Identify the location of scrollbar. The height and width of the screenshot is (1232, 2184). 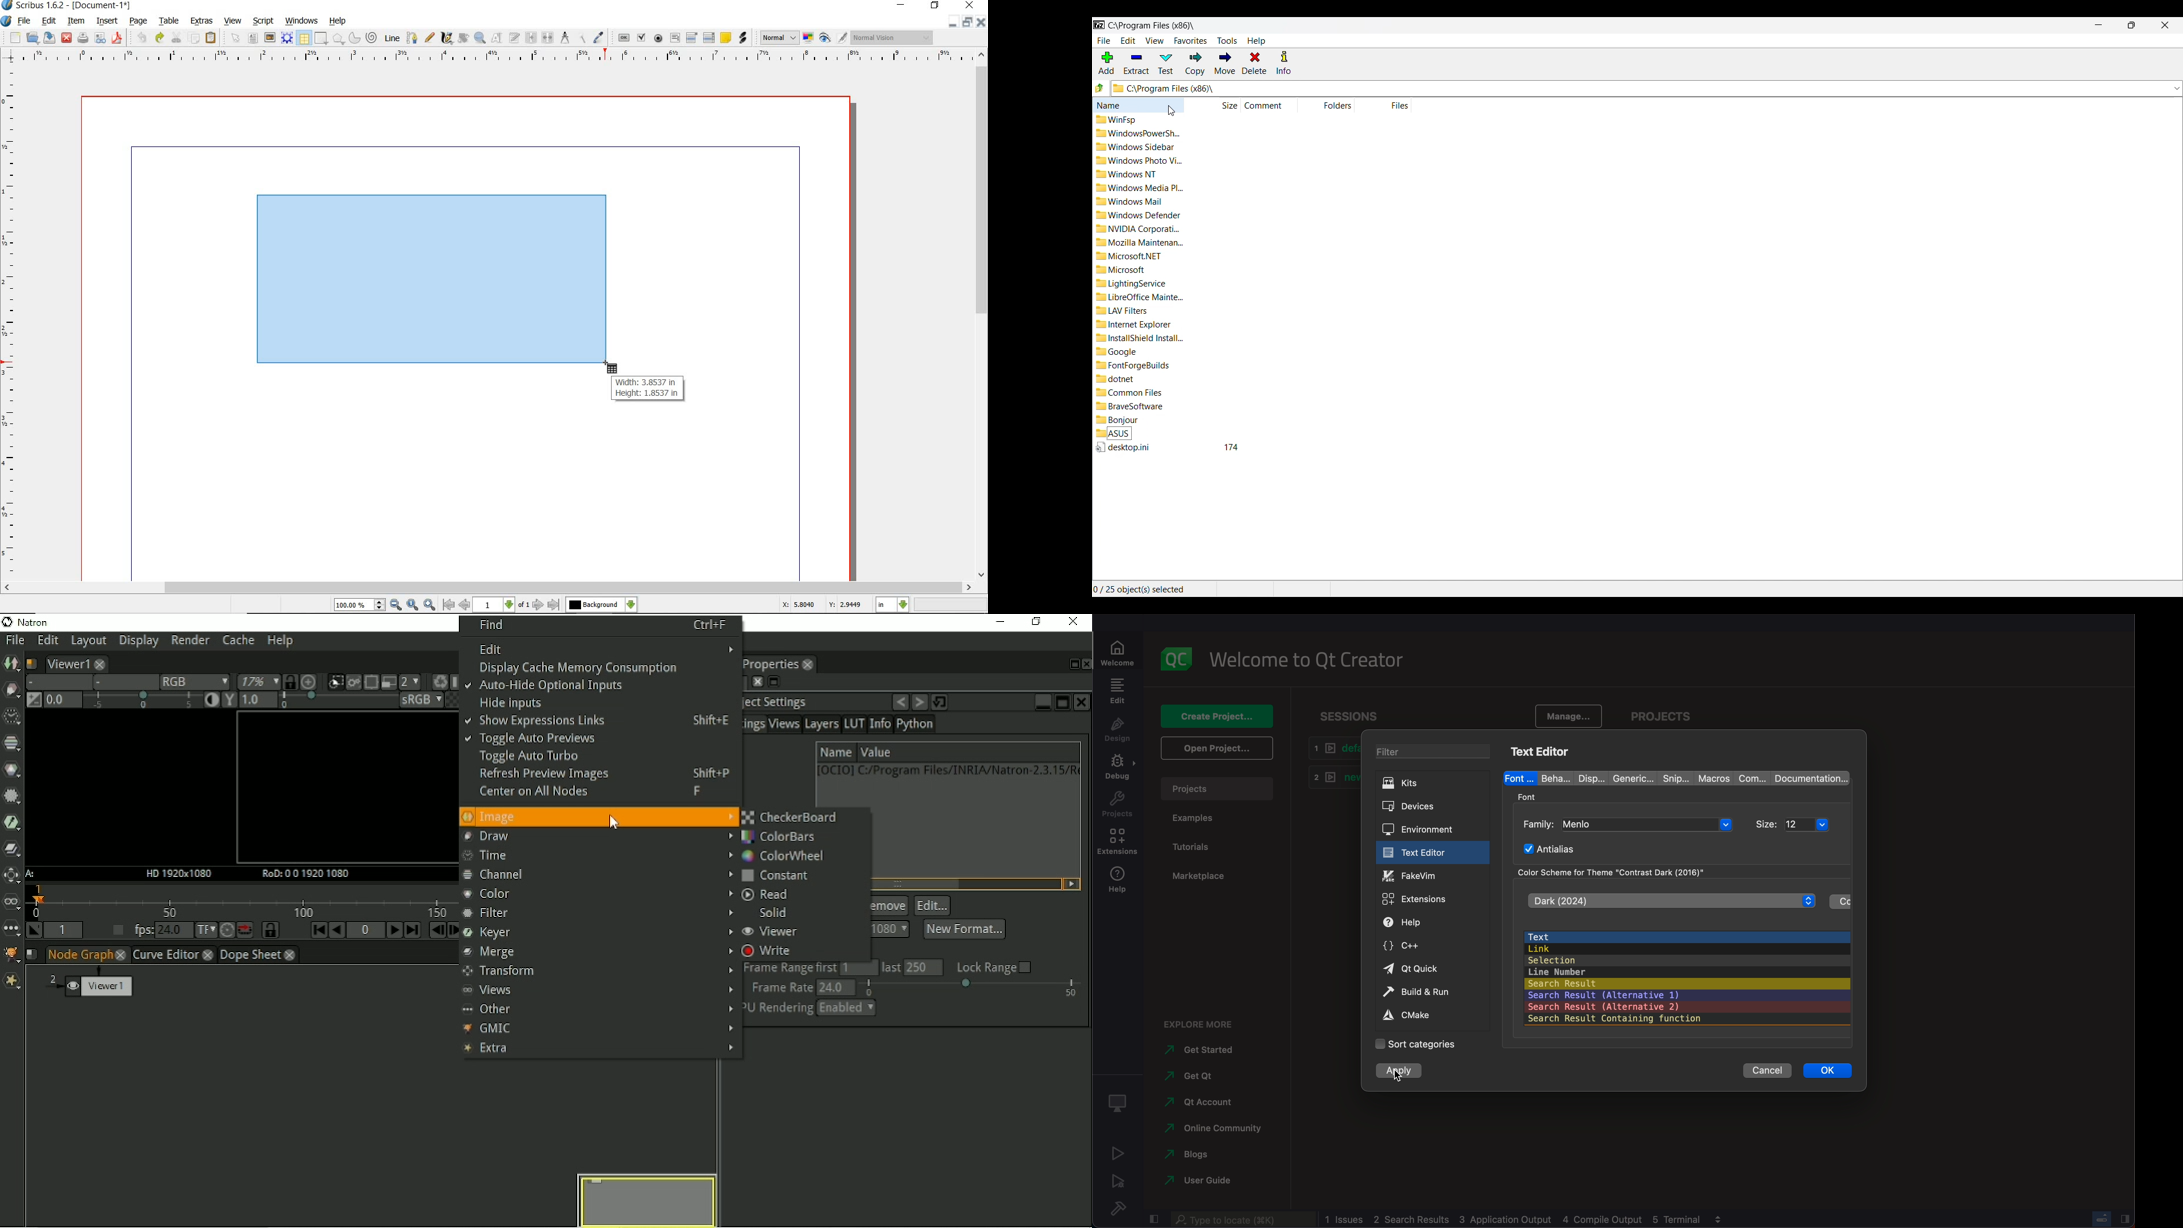
(981, 316).